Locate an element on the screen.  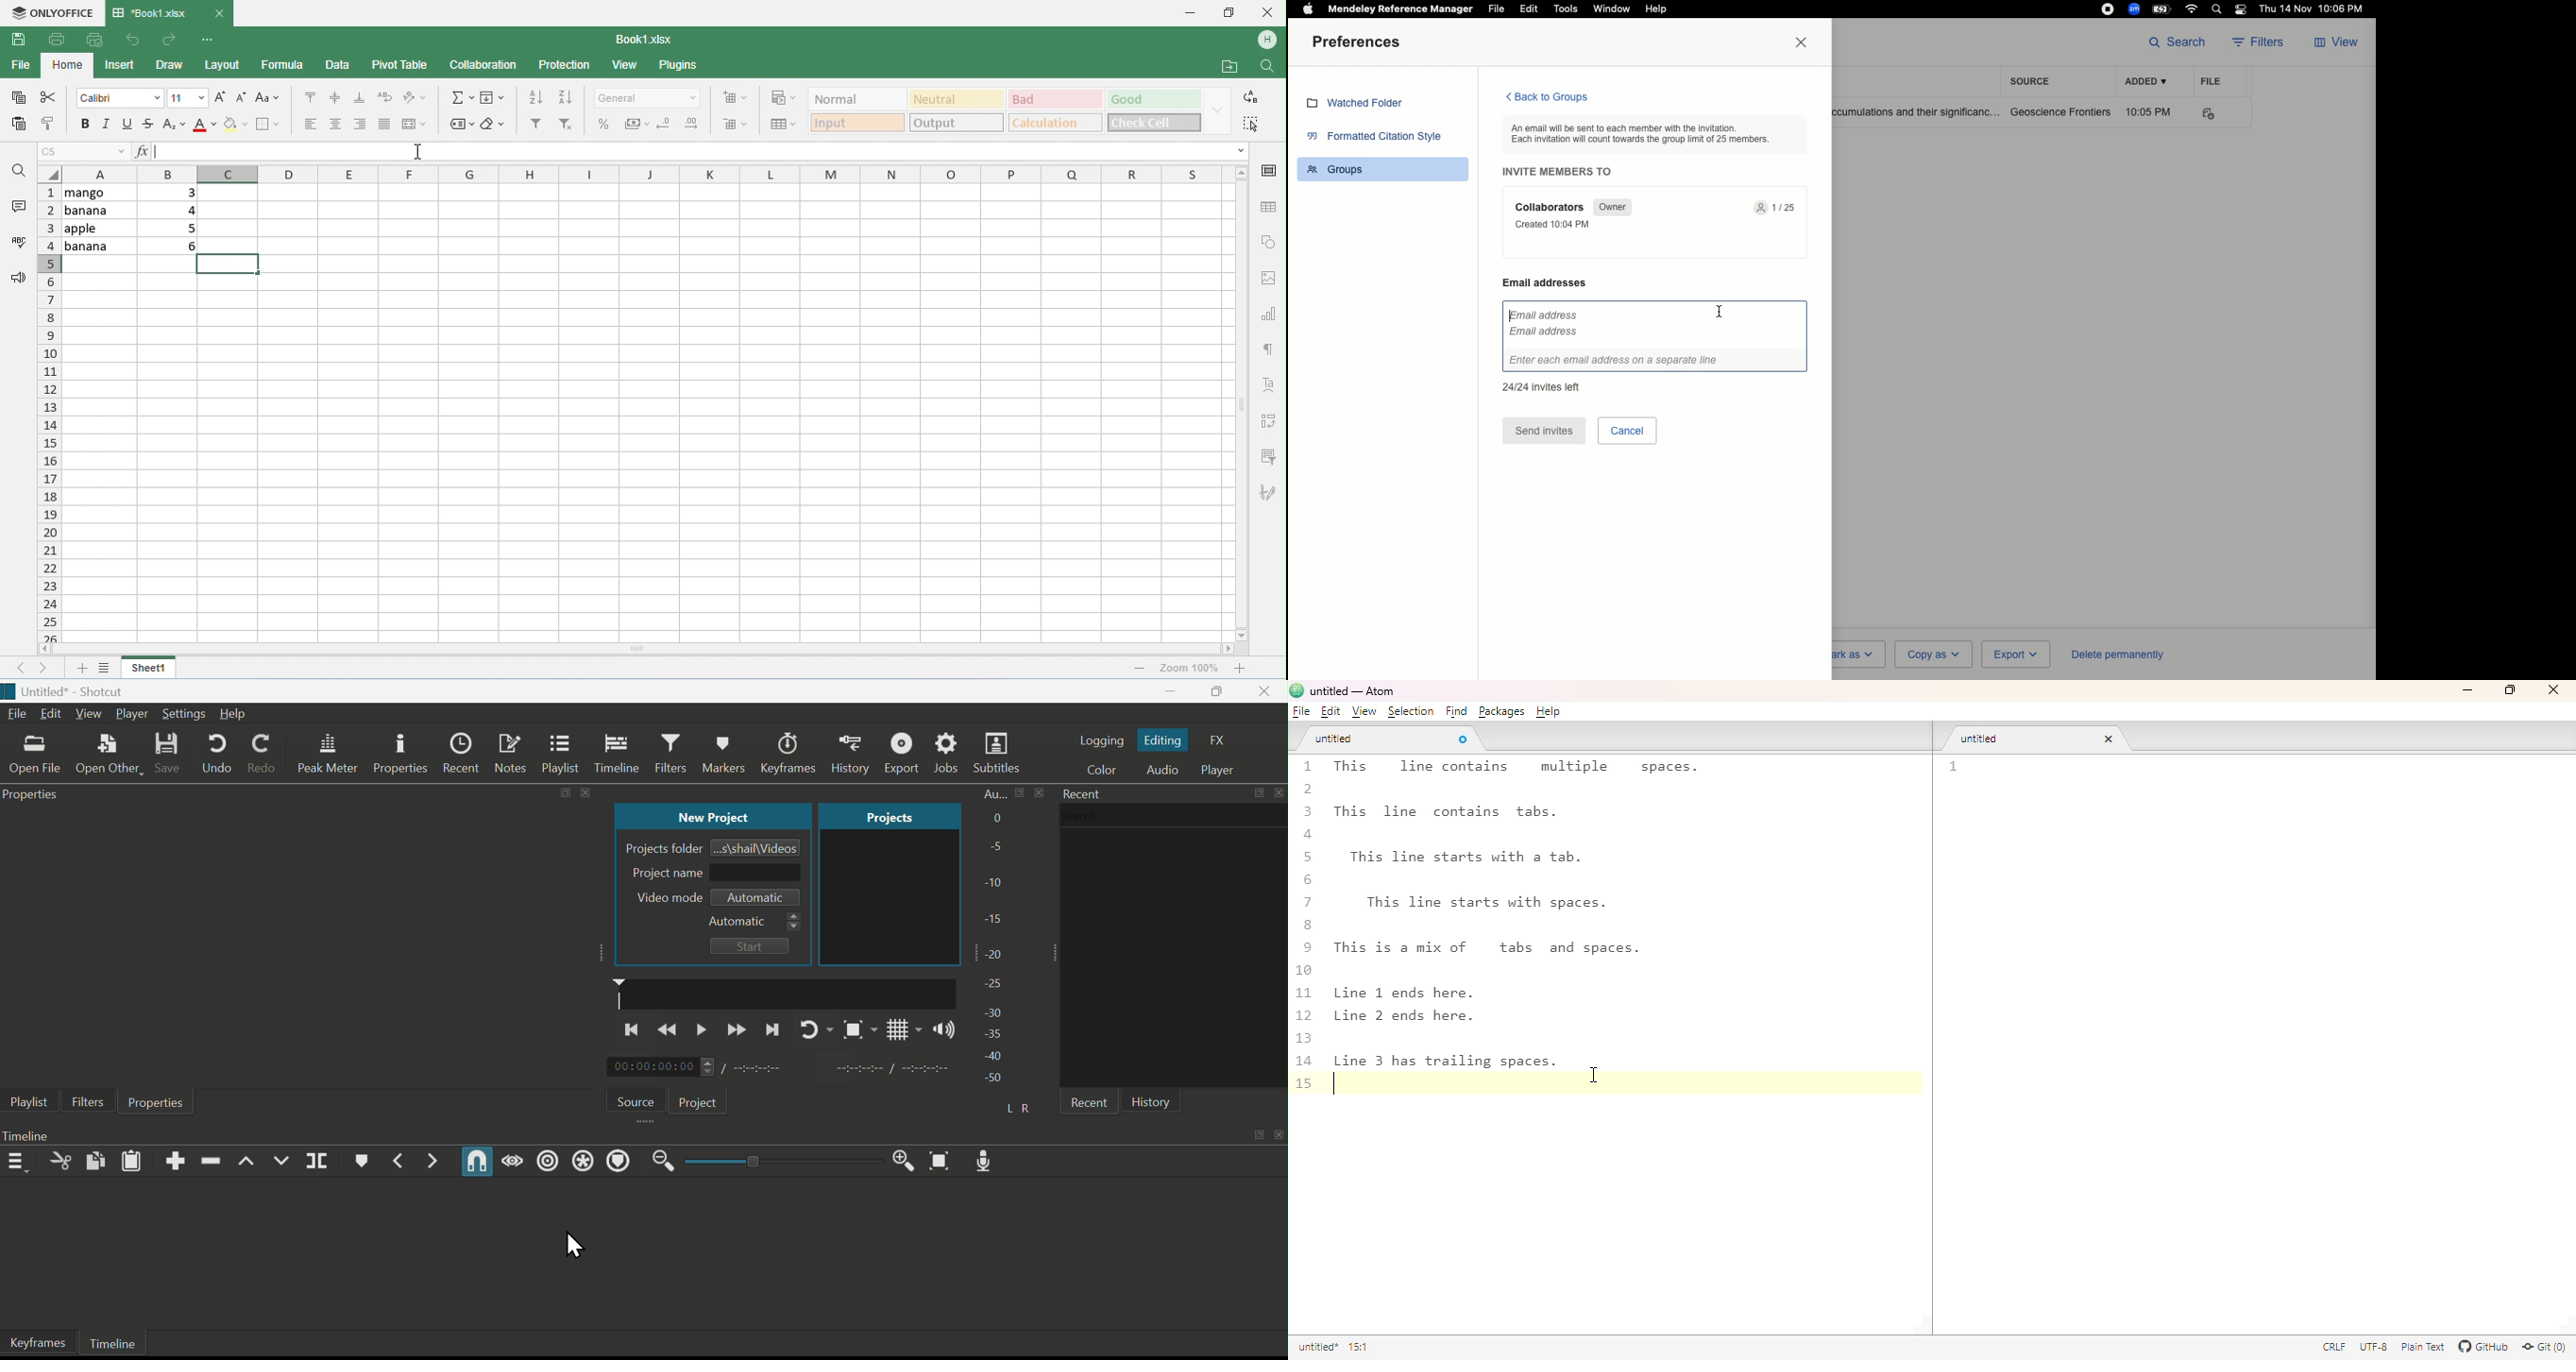
close tab is located at coordinates (2109, 739).